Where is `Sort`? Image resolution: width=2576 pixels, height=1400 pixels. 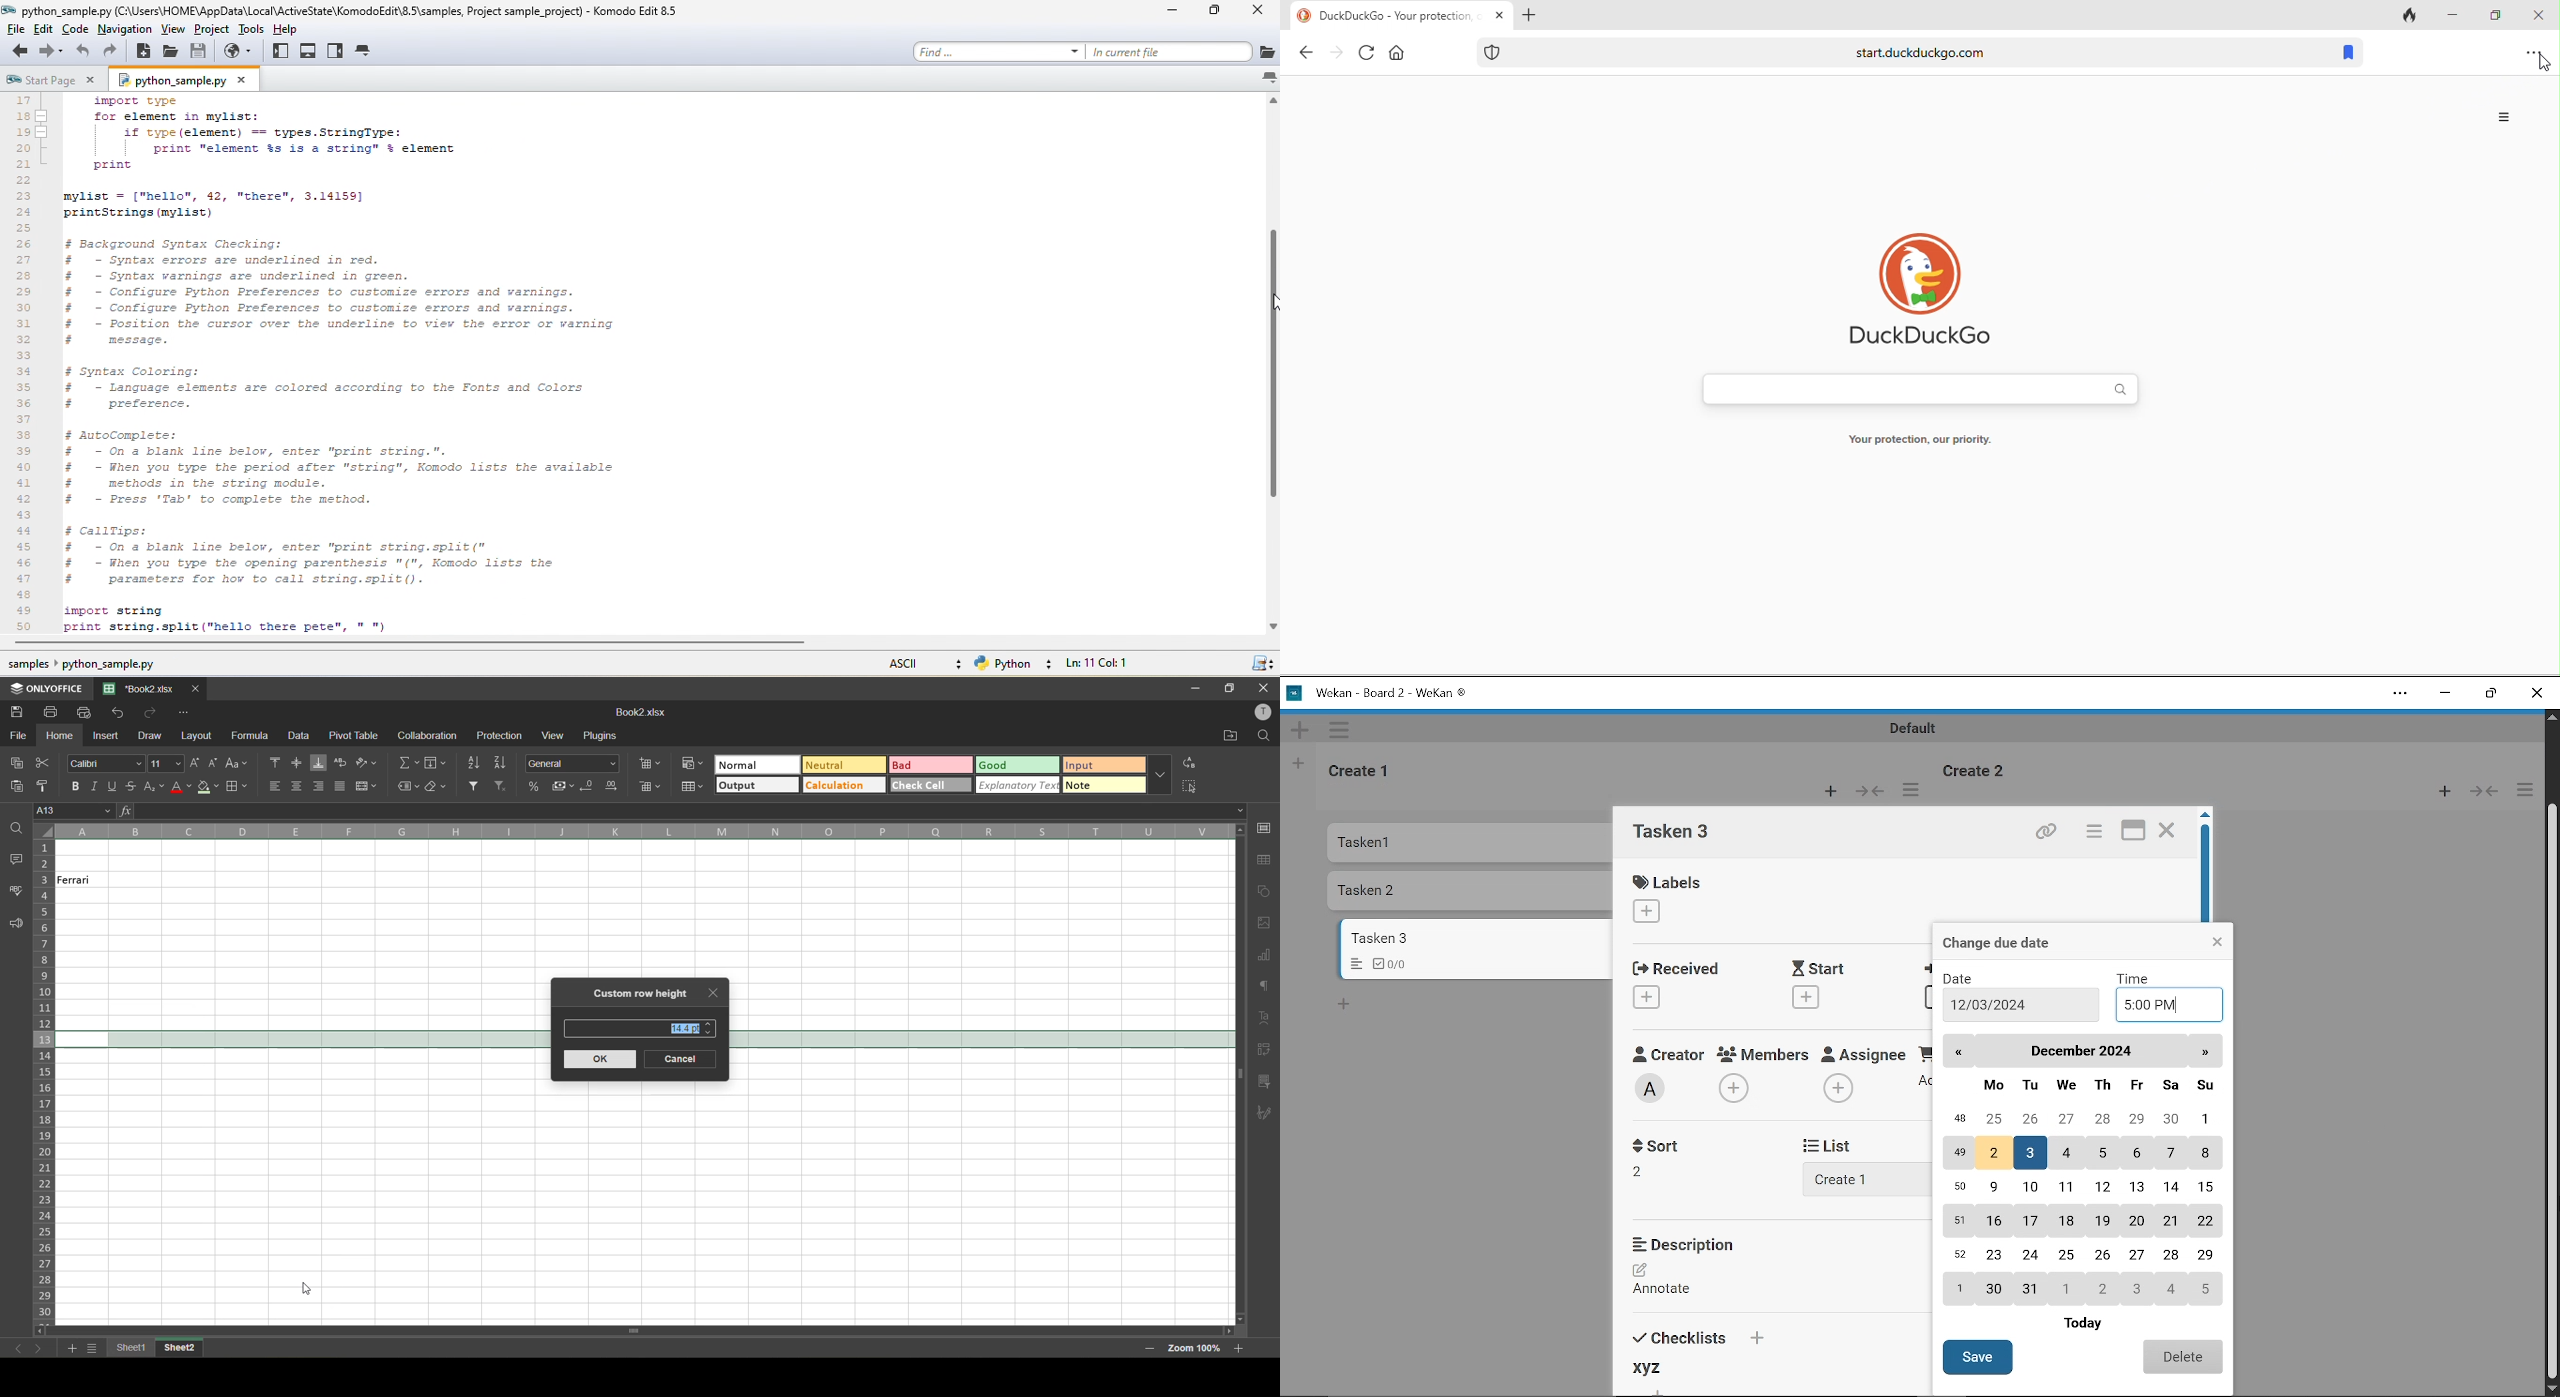
Sort is located at coordinates (1662, 1144).